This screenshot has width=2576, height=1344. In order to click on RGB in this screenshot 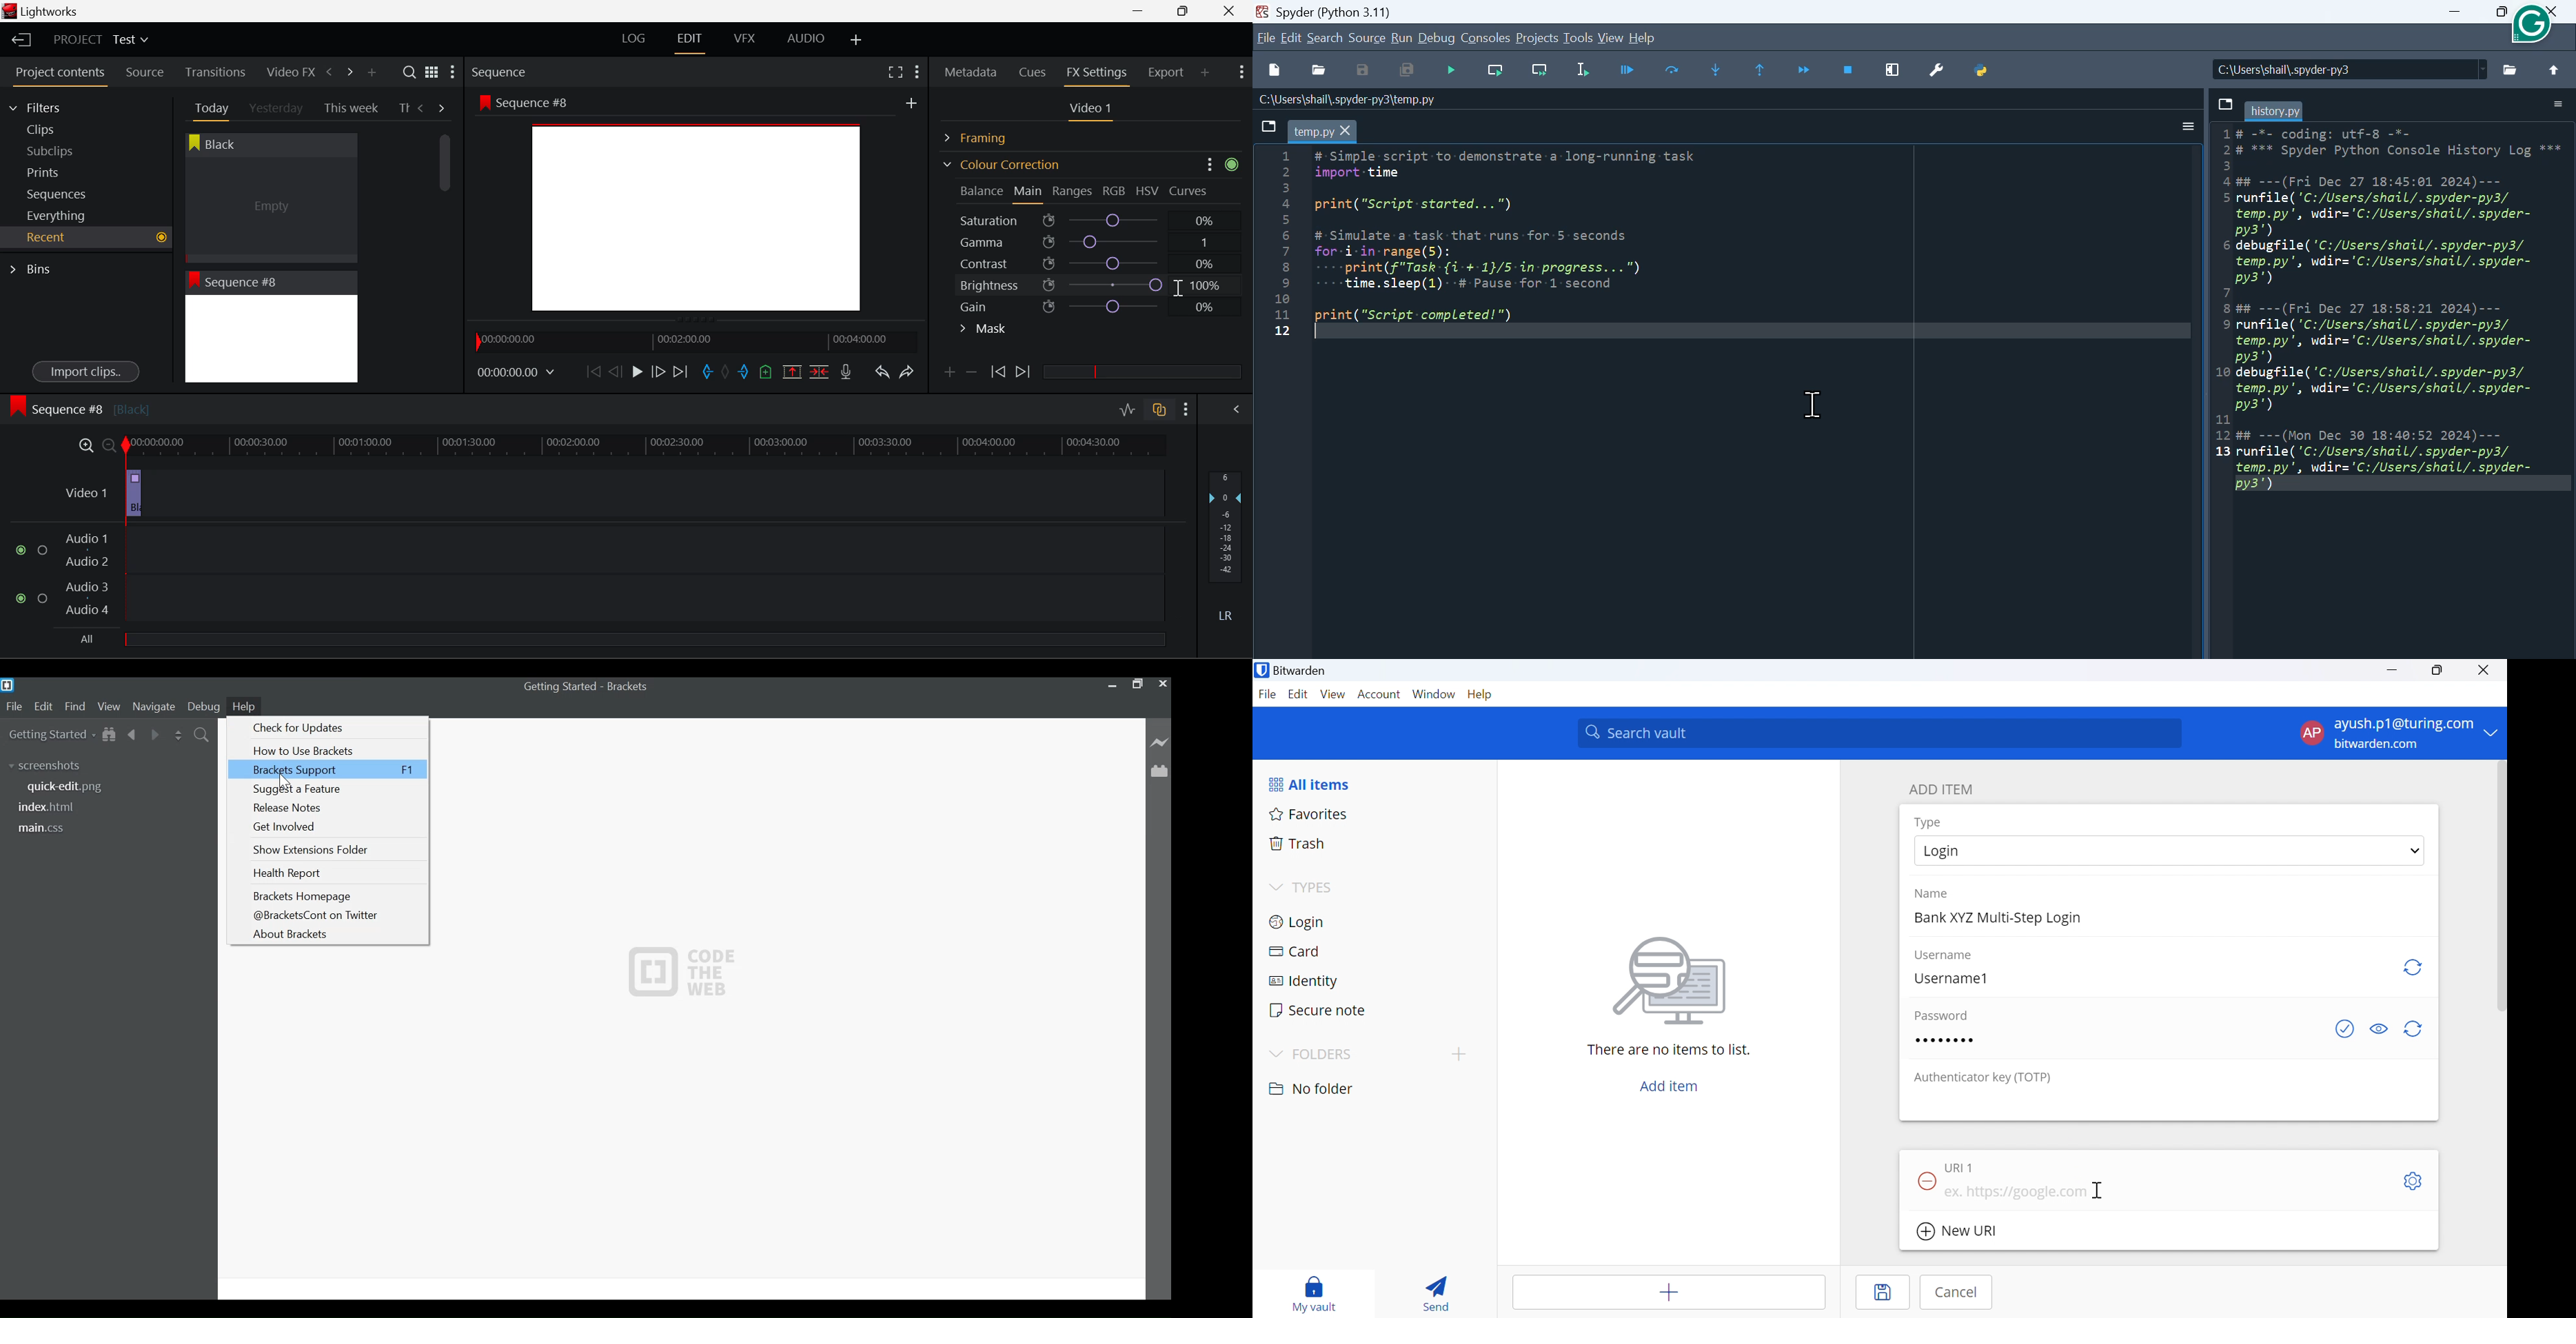, I will do `click(1115, 192)`.